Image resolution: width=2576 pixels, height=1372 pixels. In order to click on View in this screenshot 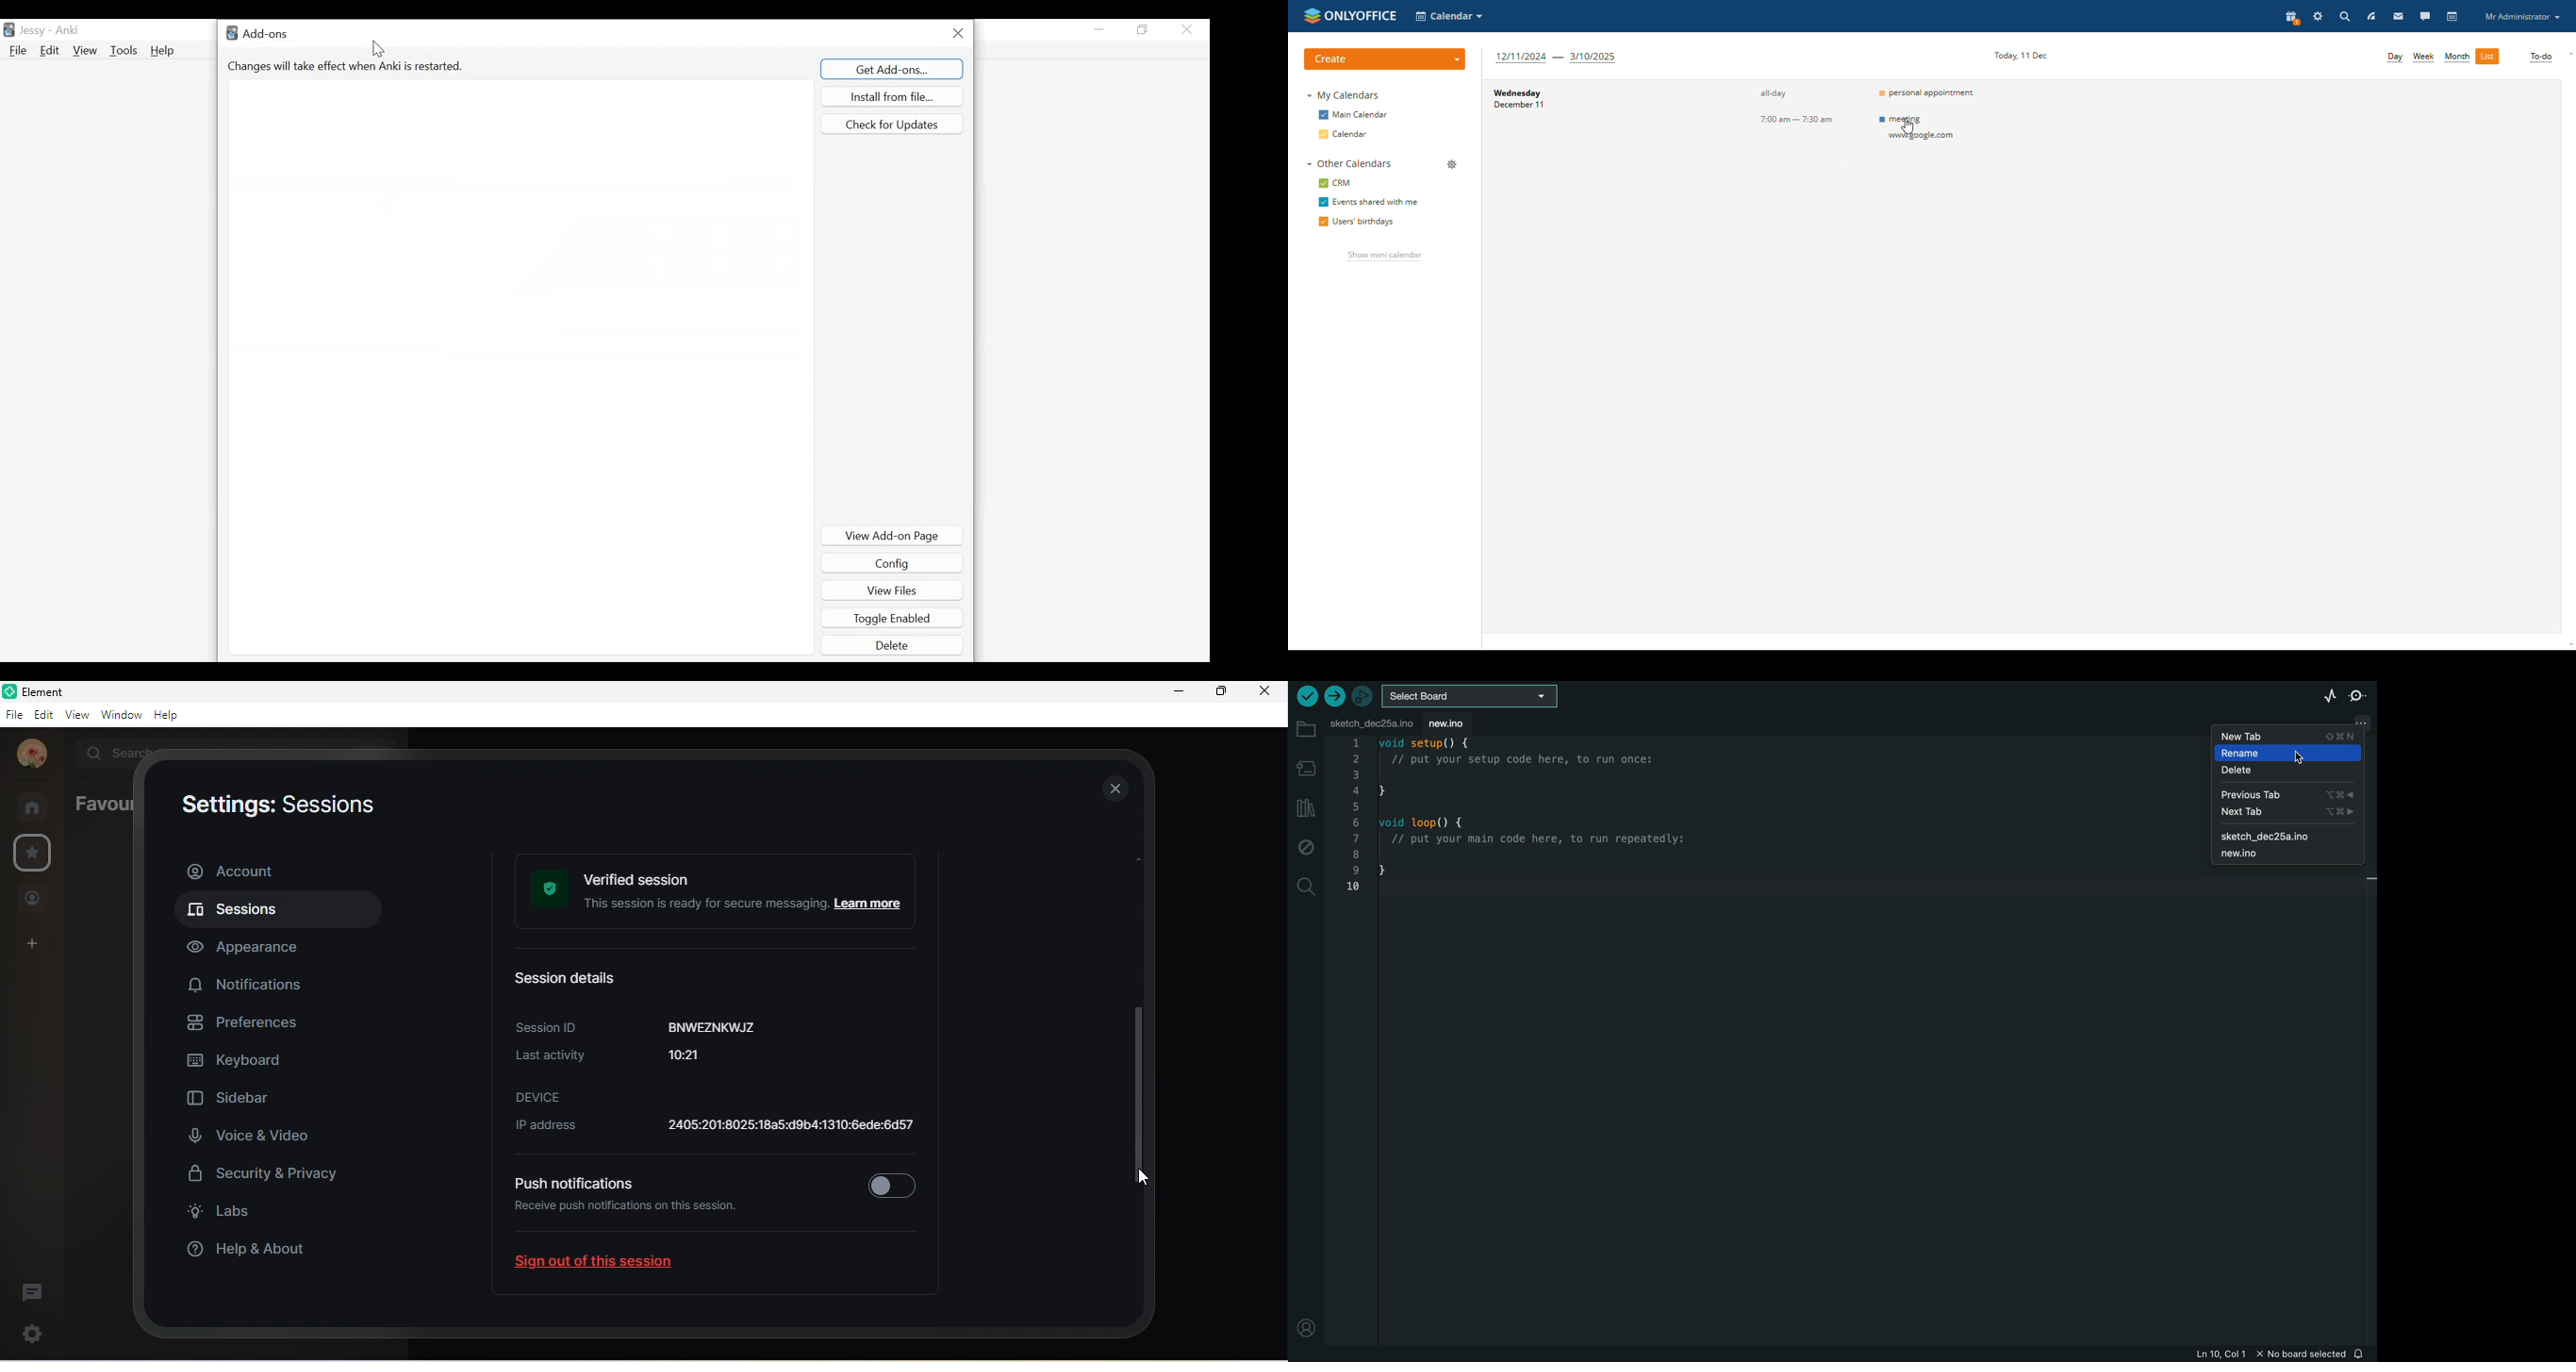, I will do `click(85, 50)`.